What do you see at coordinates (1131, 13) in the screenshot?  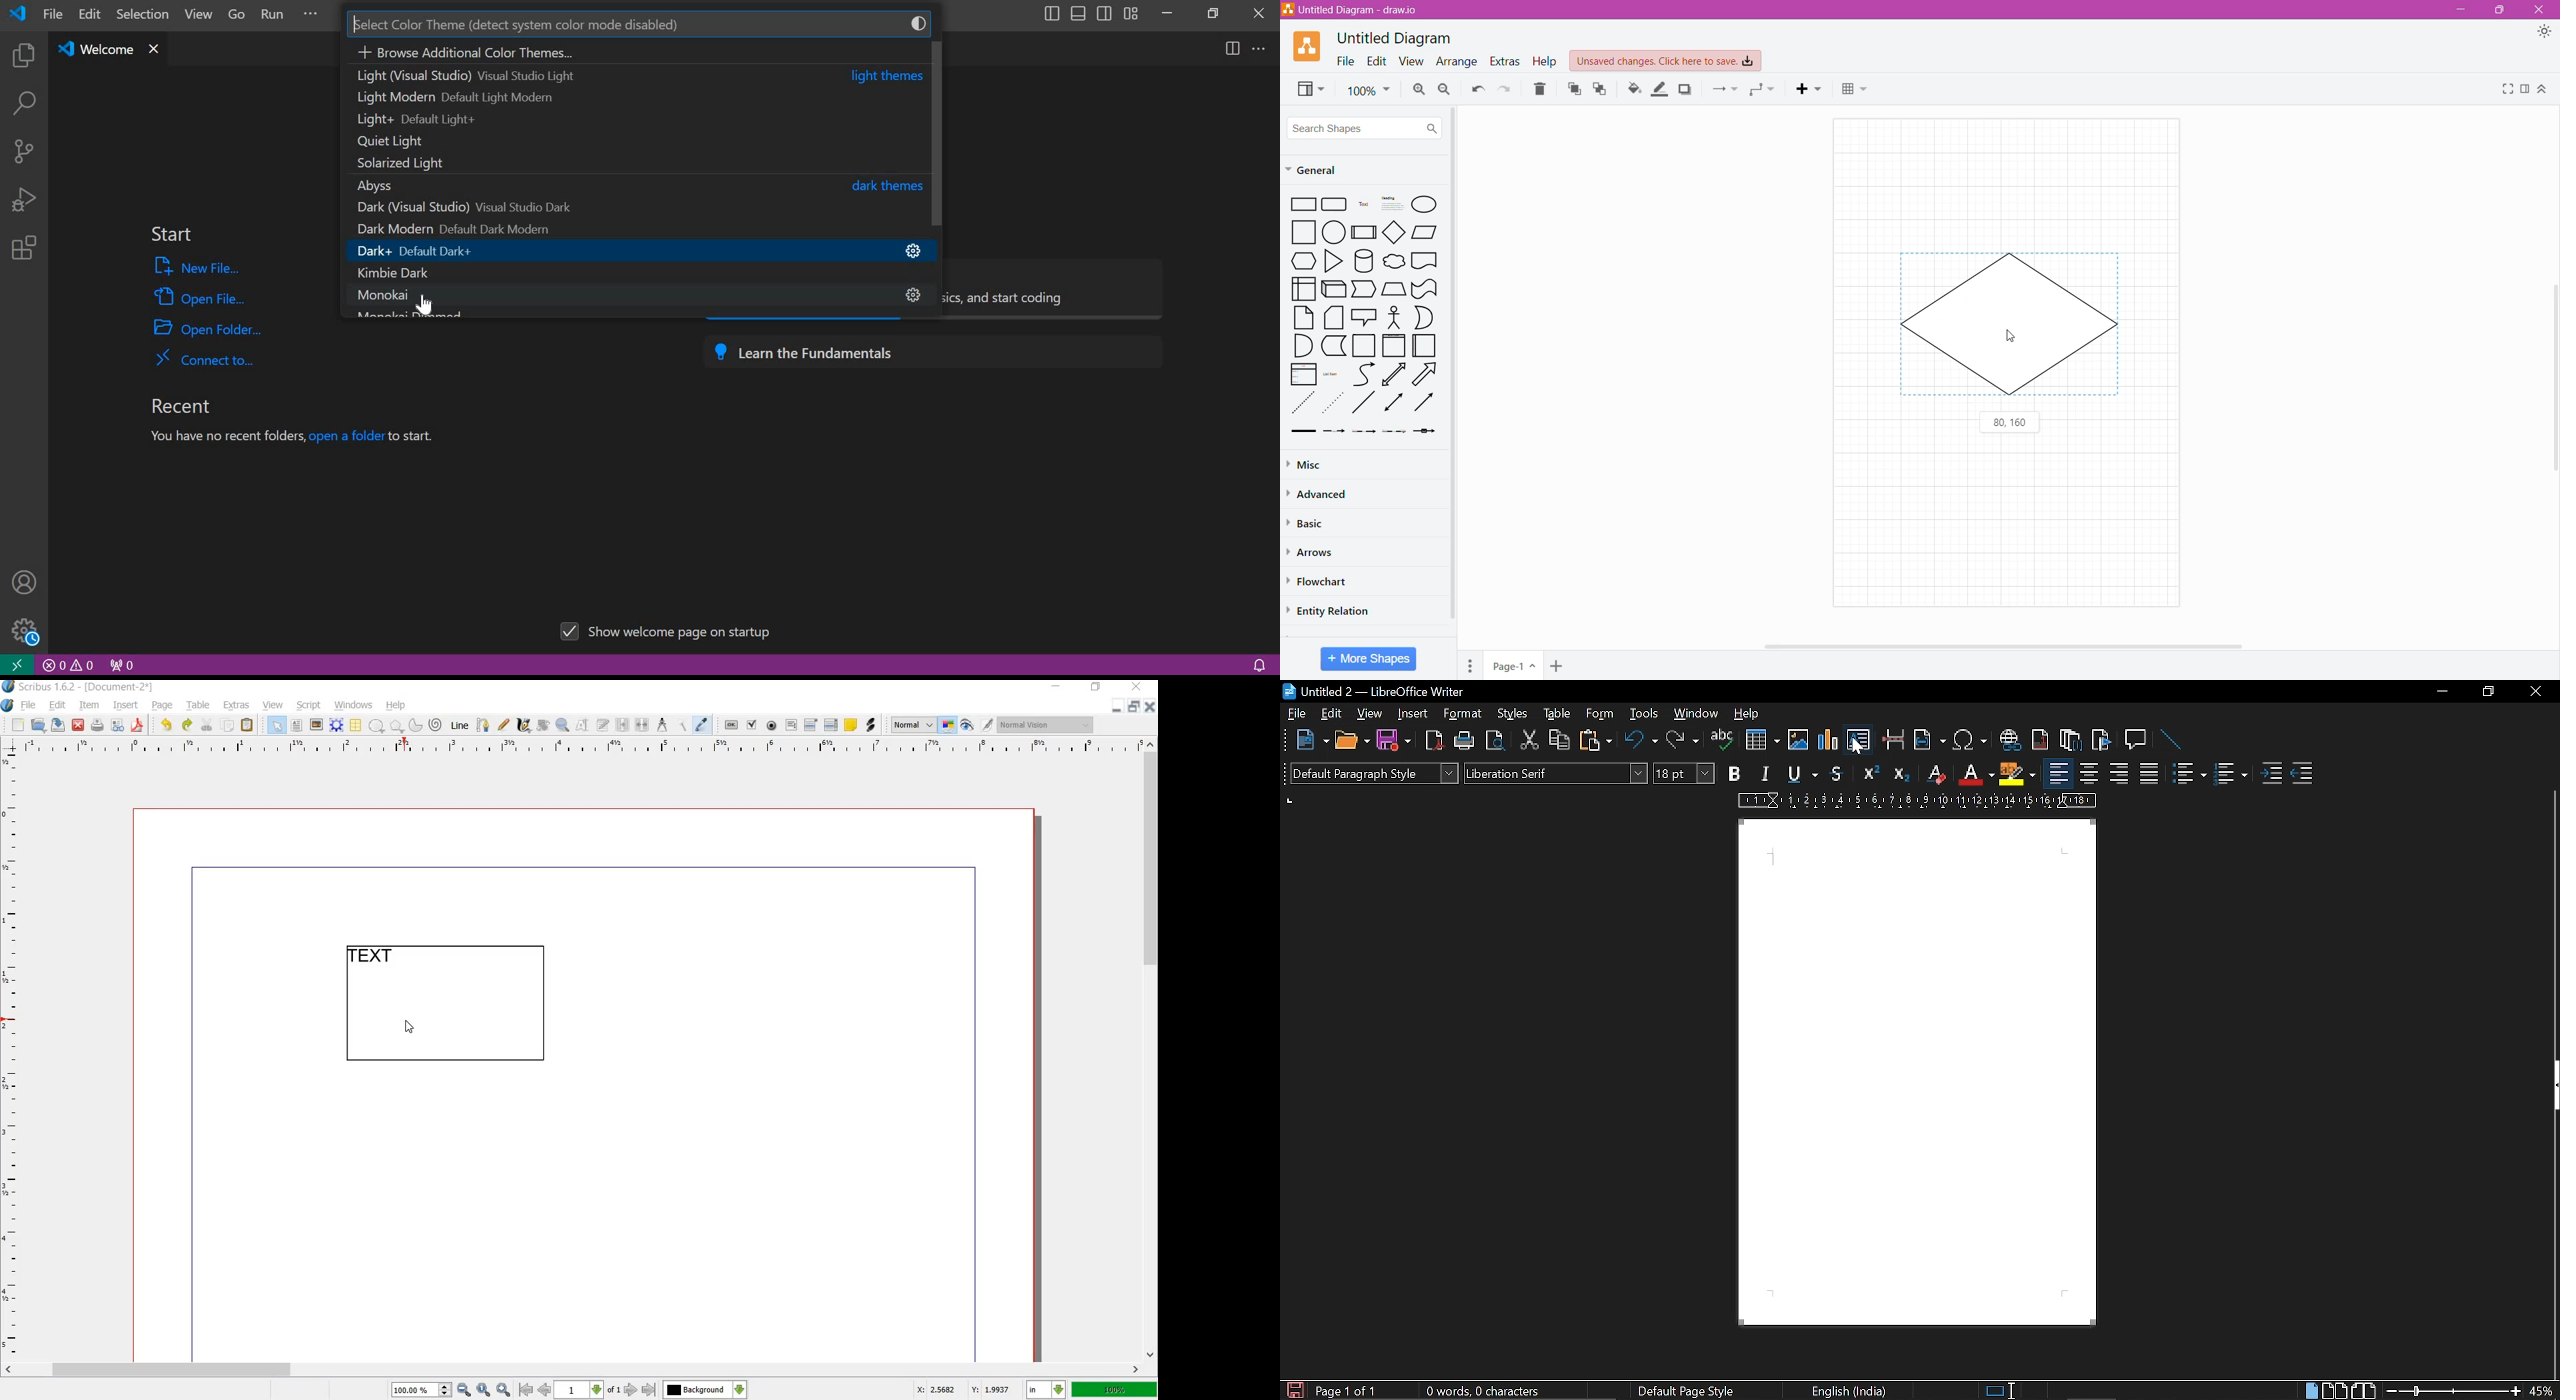 I see `customize layout` at bounding box center [1131, 13].